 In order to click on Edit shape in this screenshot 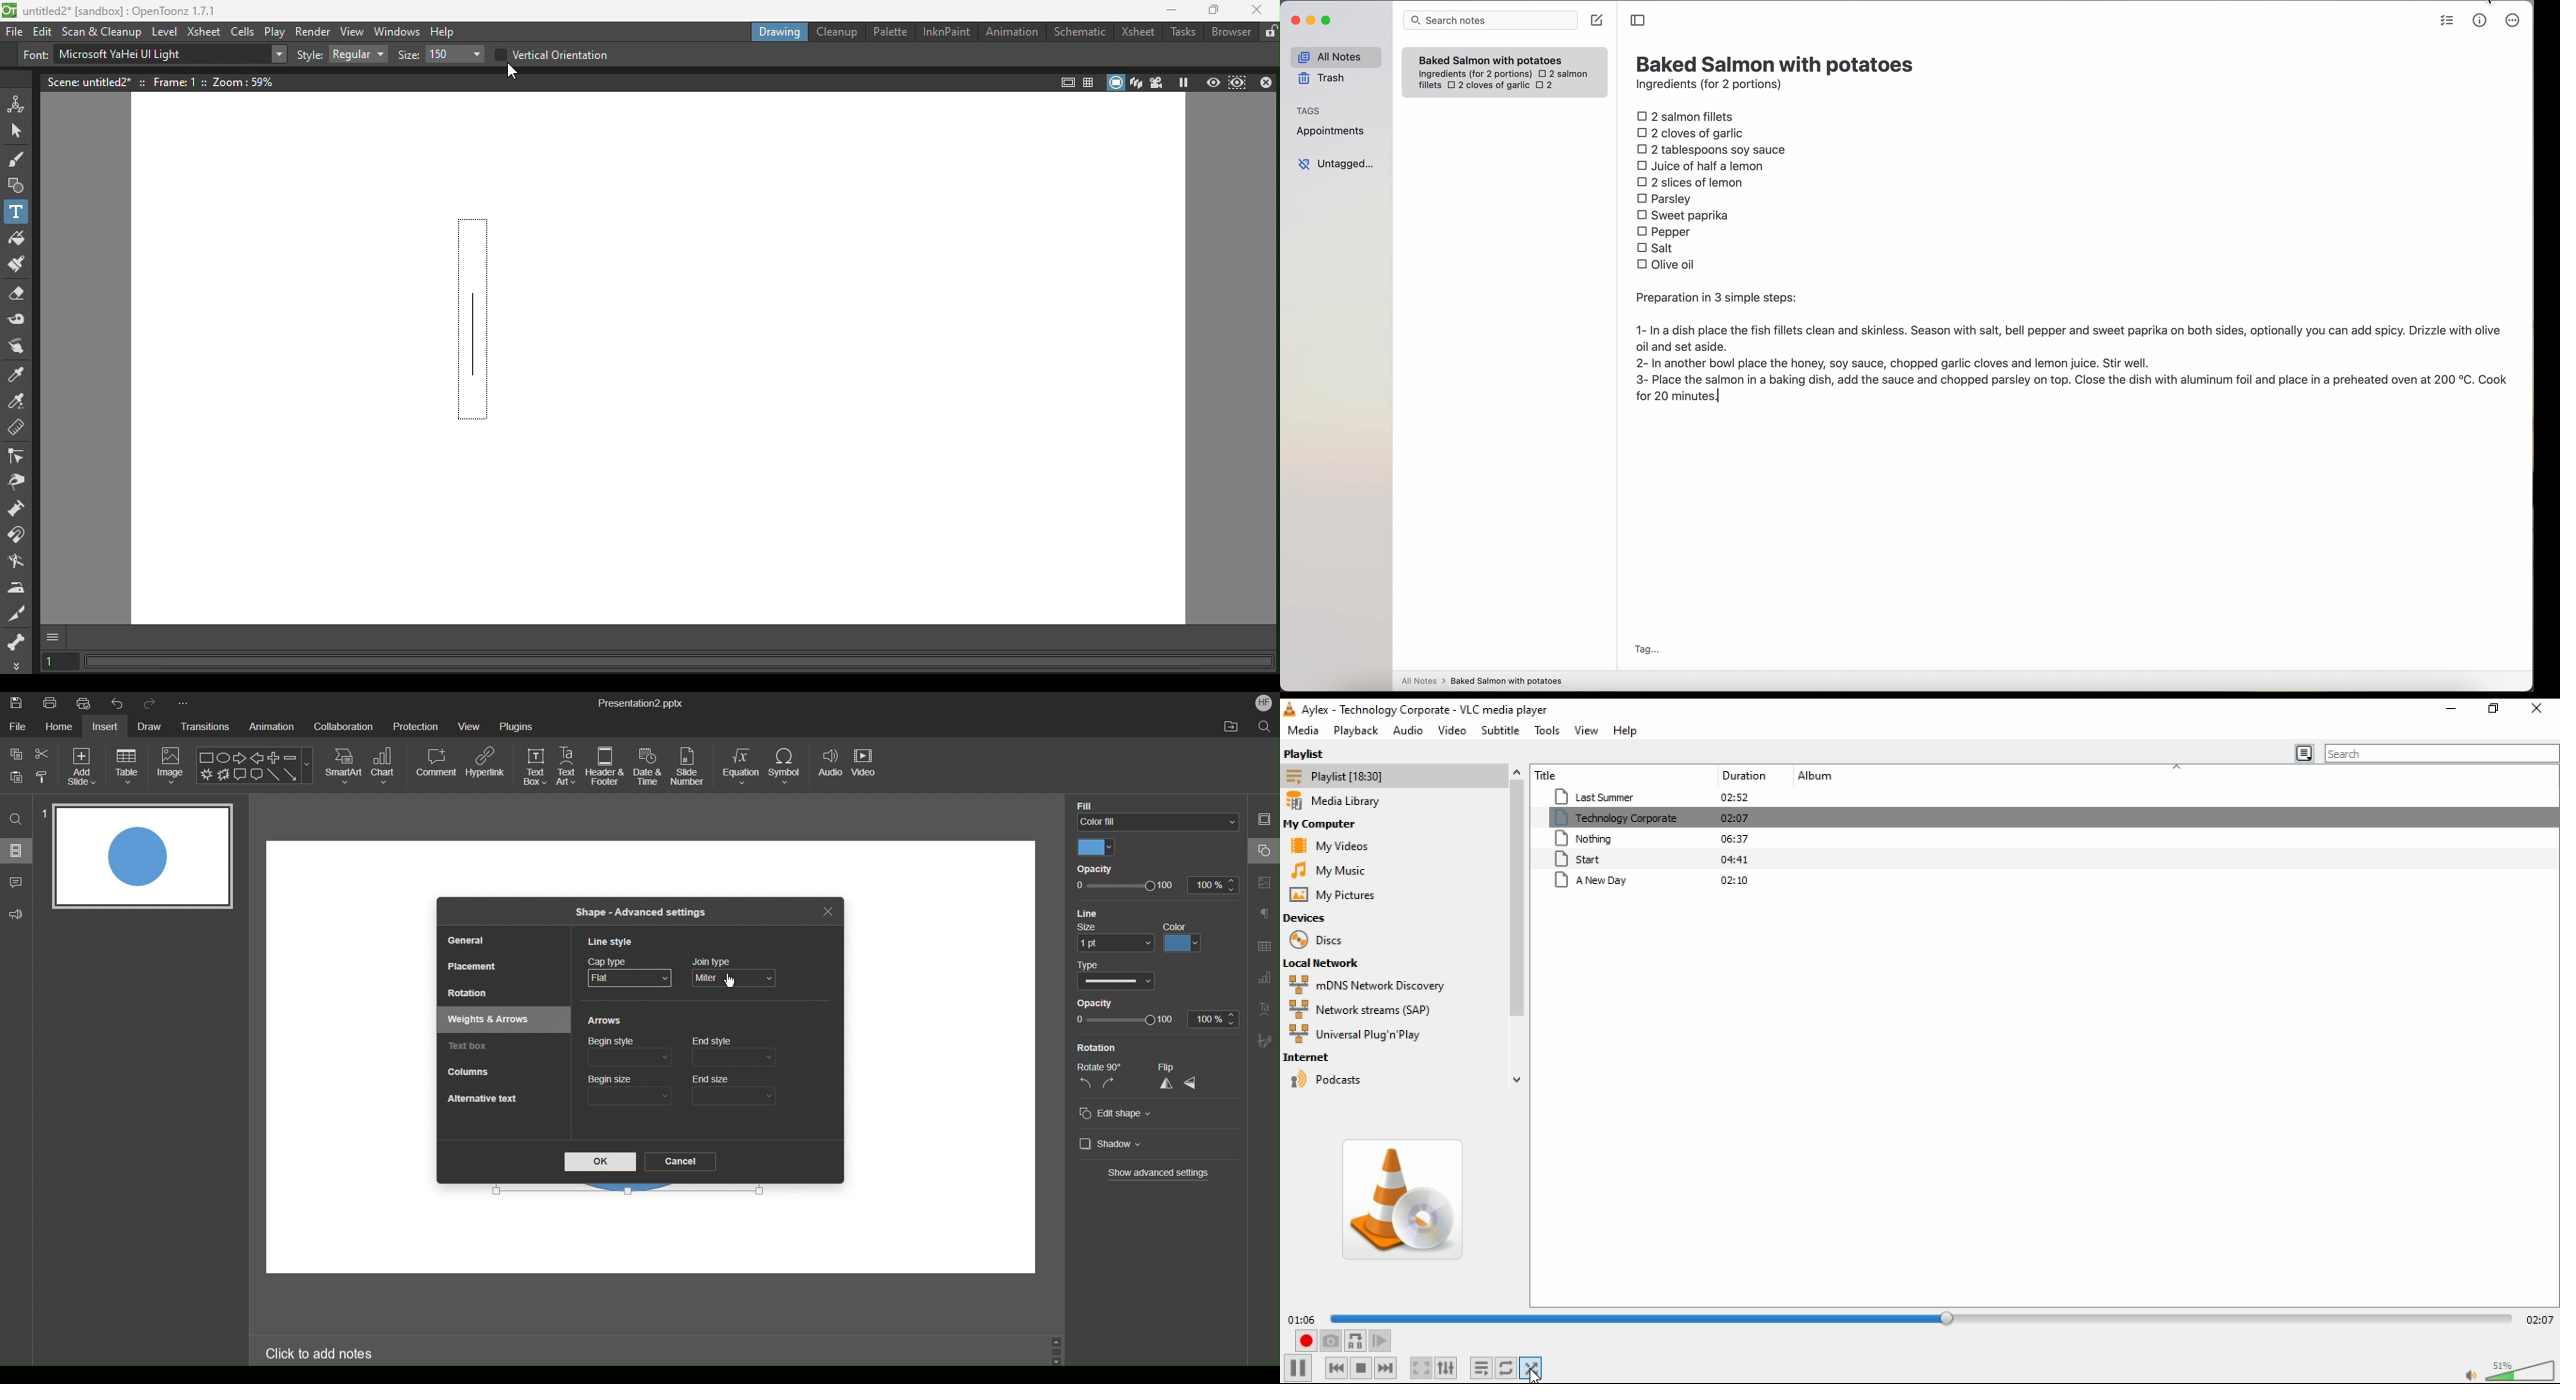, I will do `click(1116, 1114)`.